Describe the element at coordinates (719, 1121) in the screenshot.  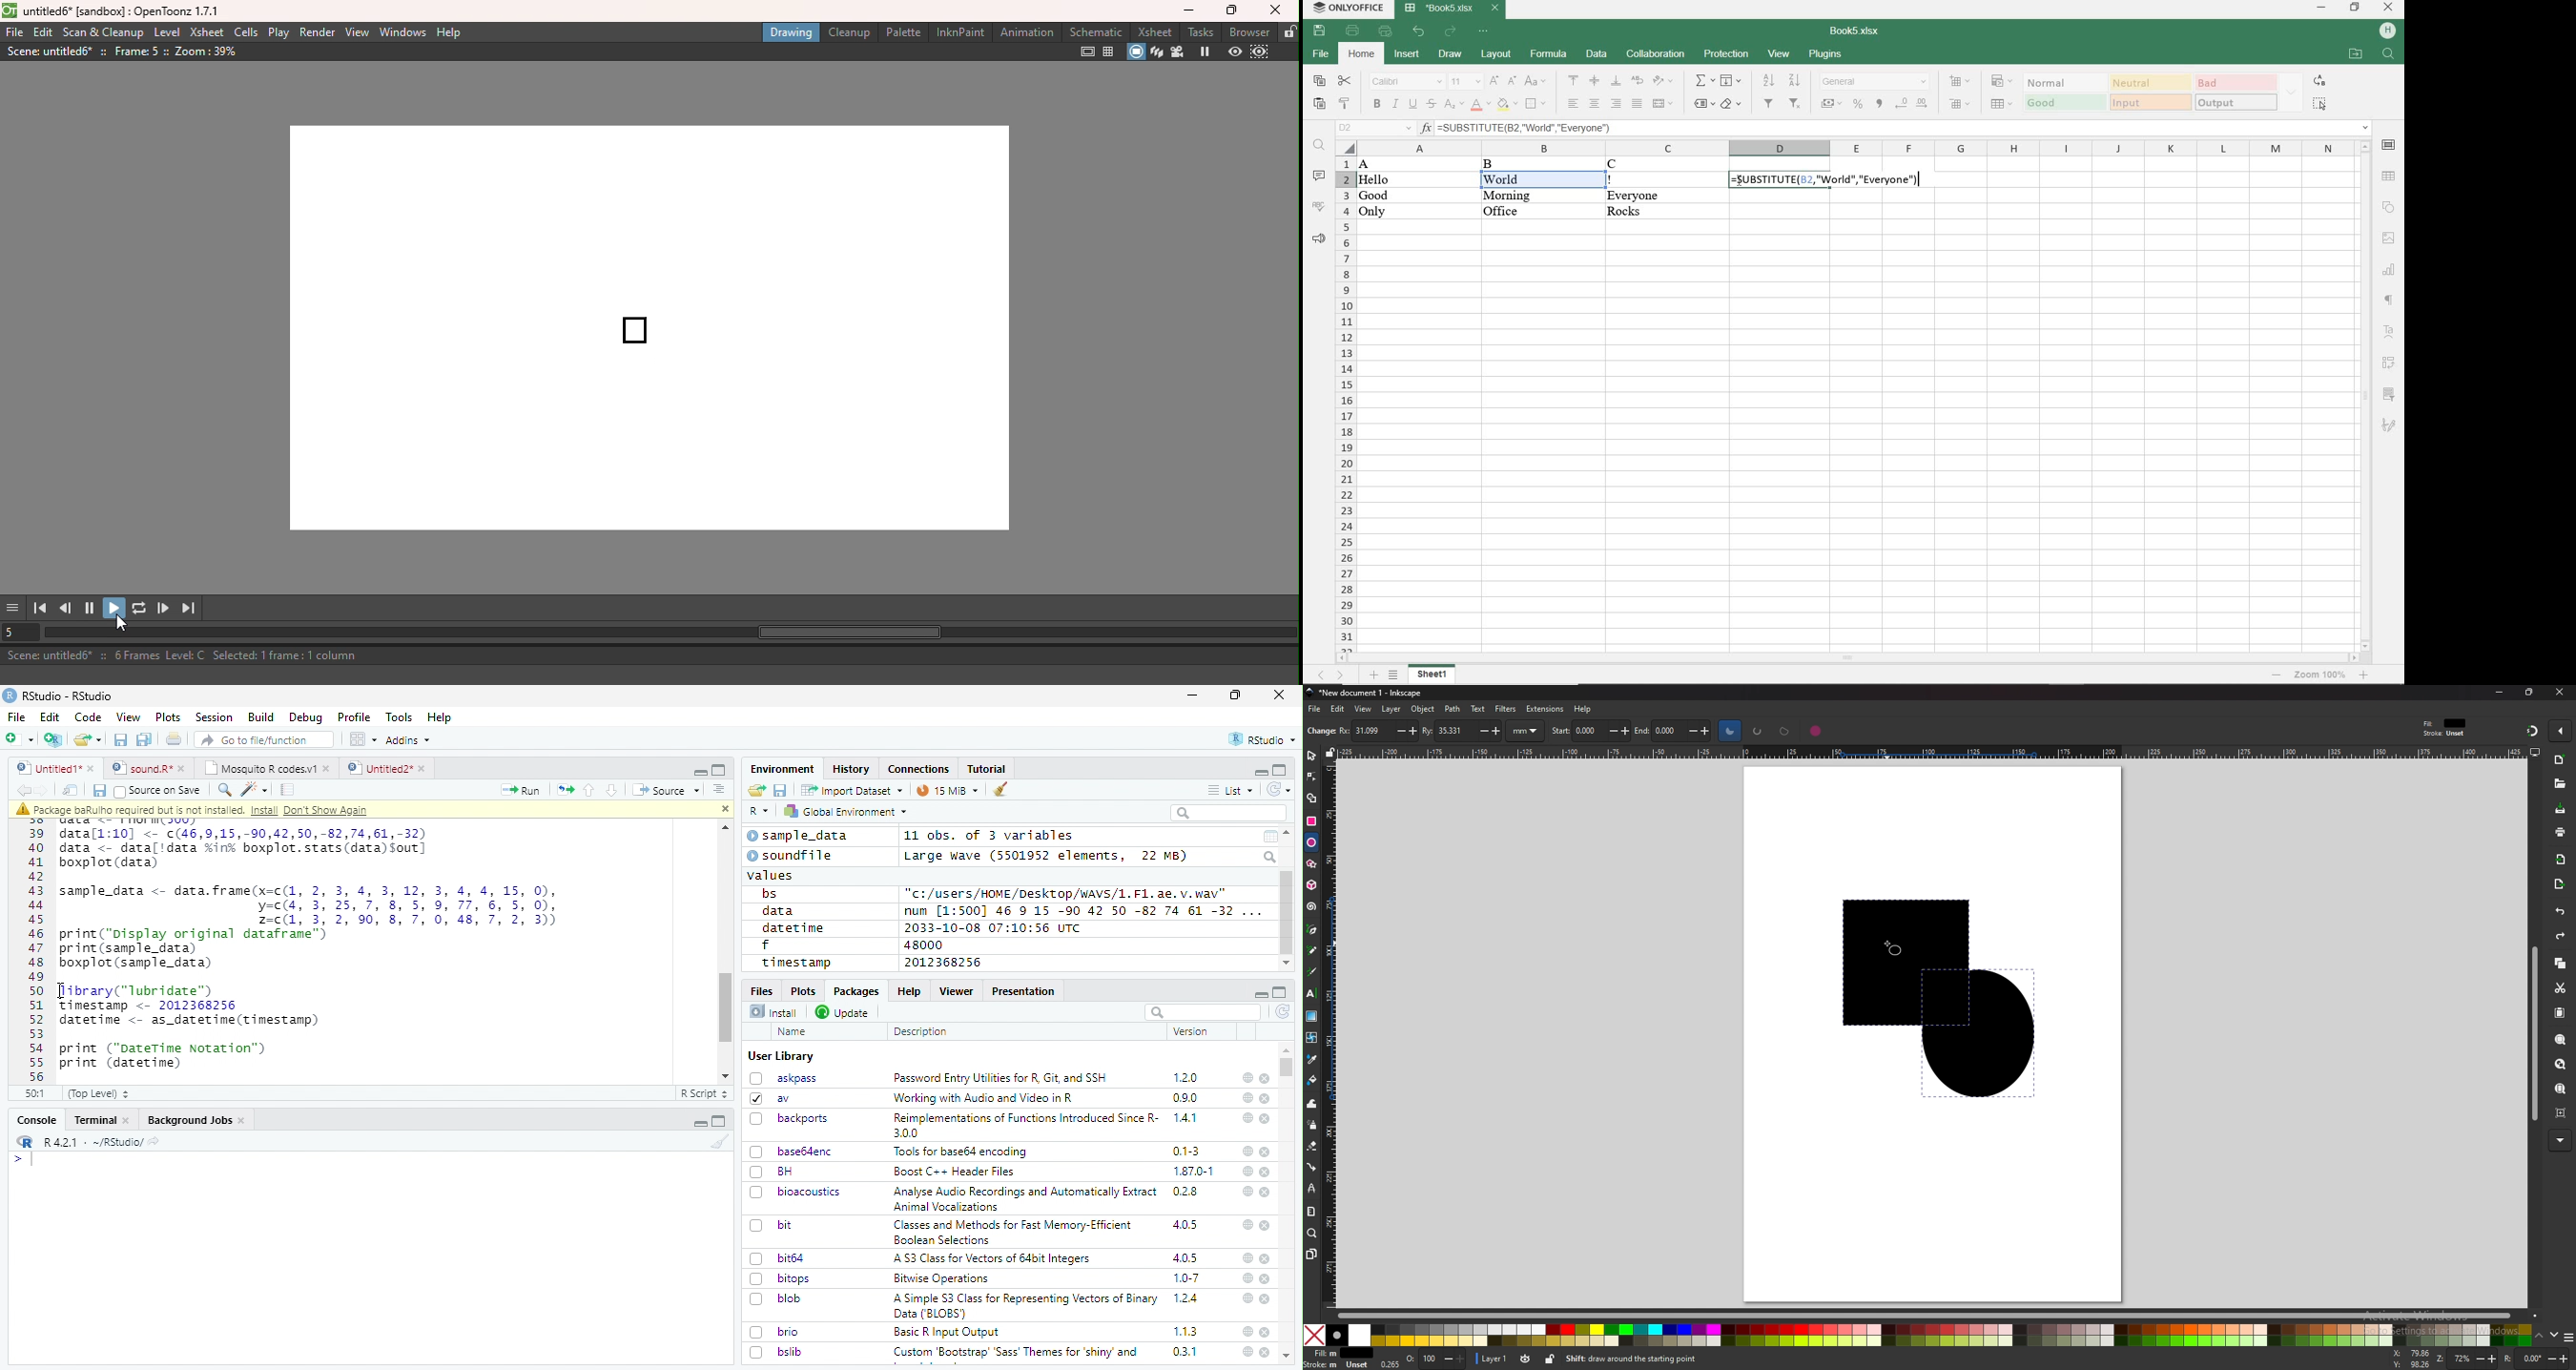
I see `Full screen` at that location.